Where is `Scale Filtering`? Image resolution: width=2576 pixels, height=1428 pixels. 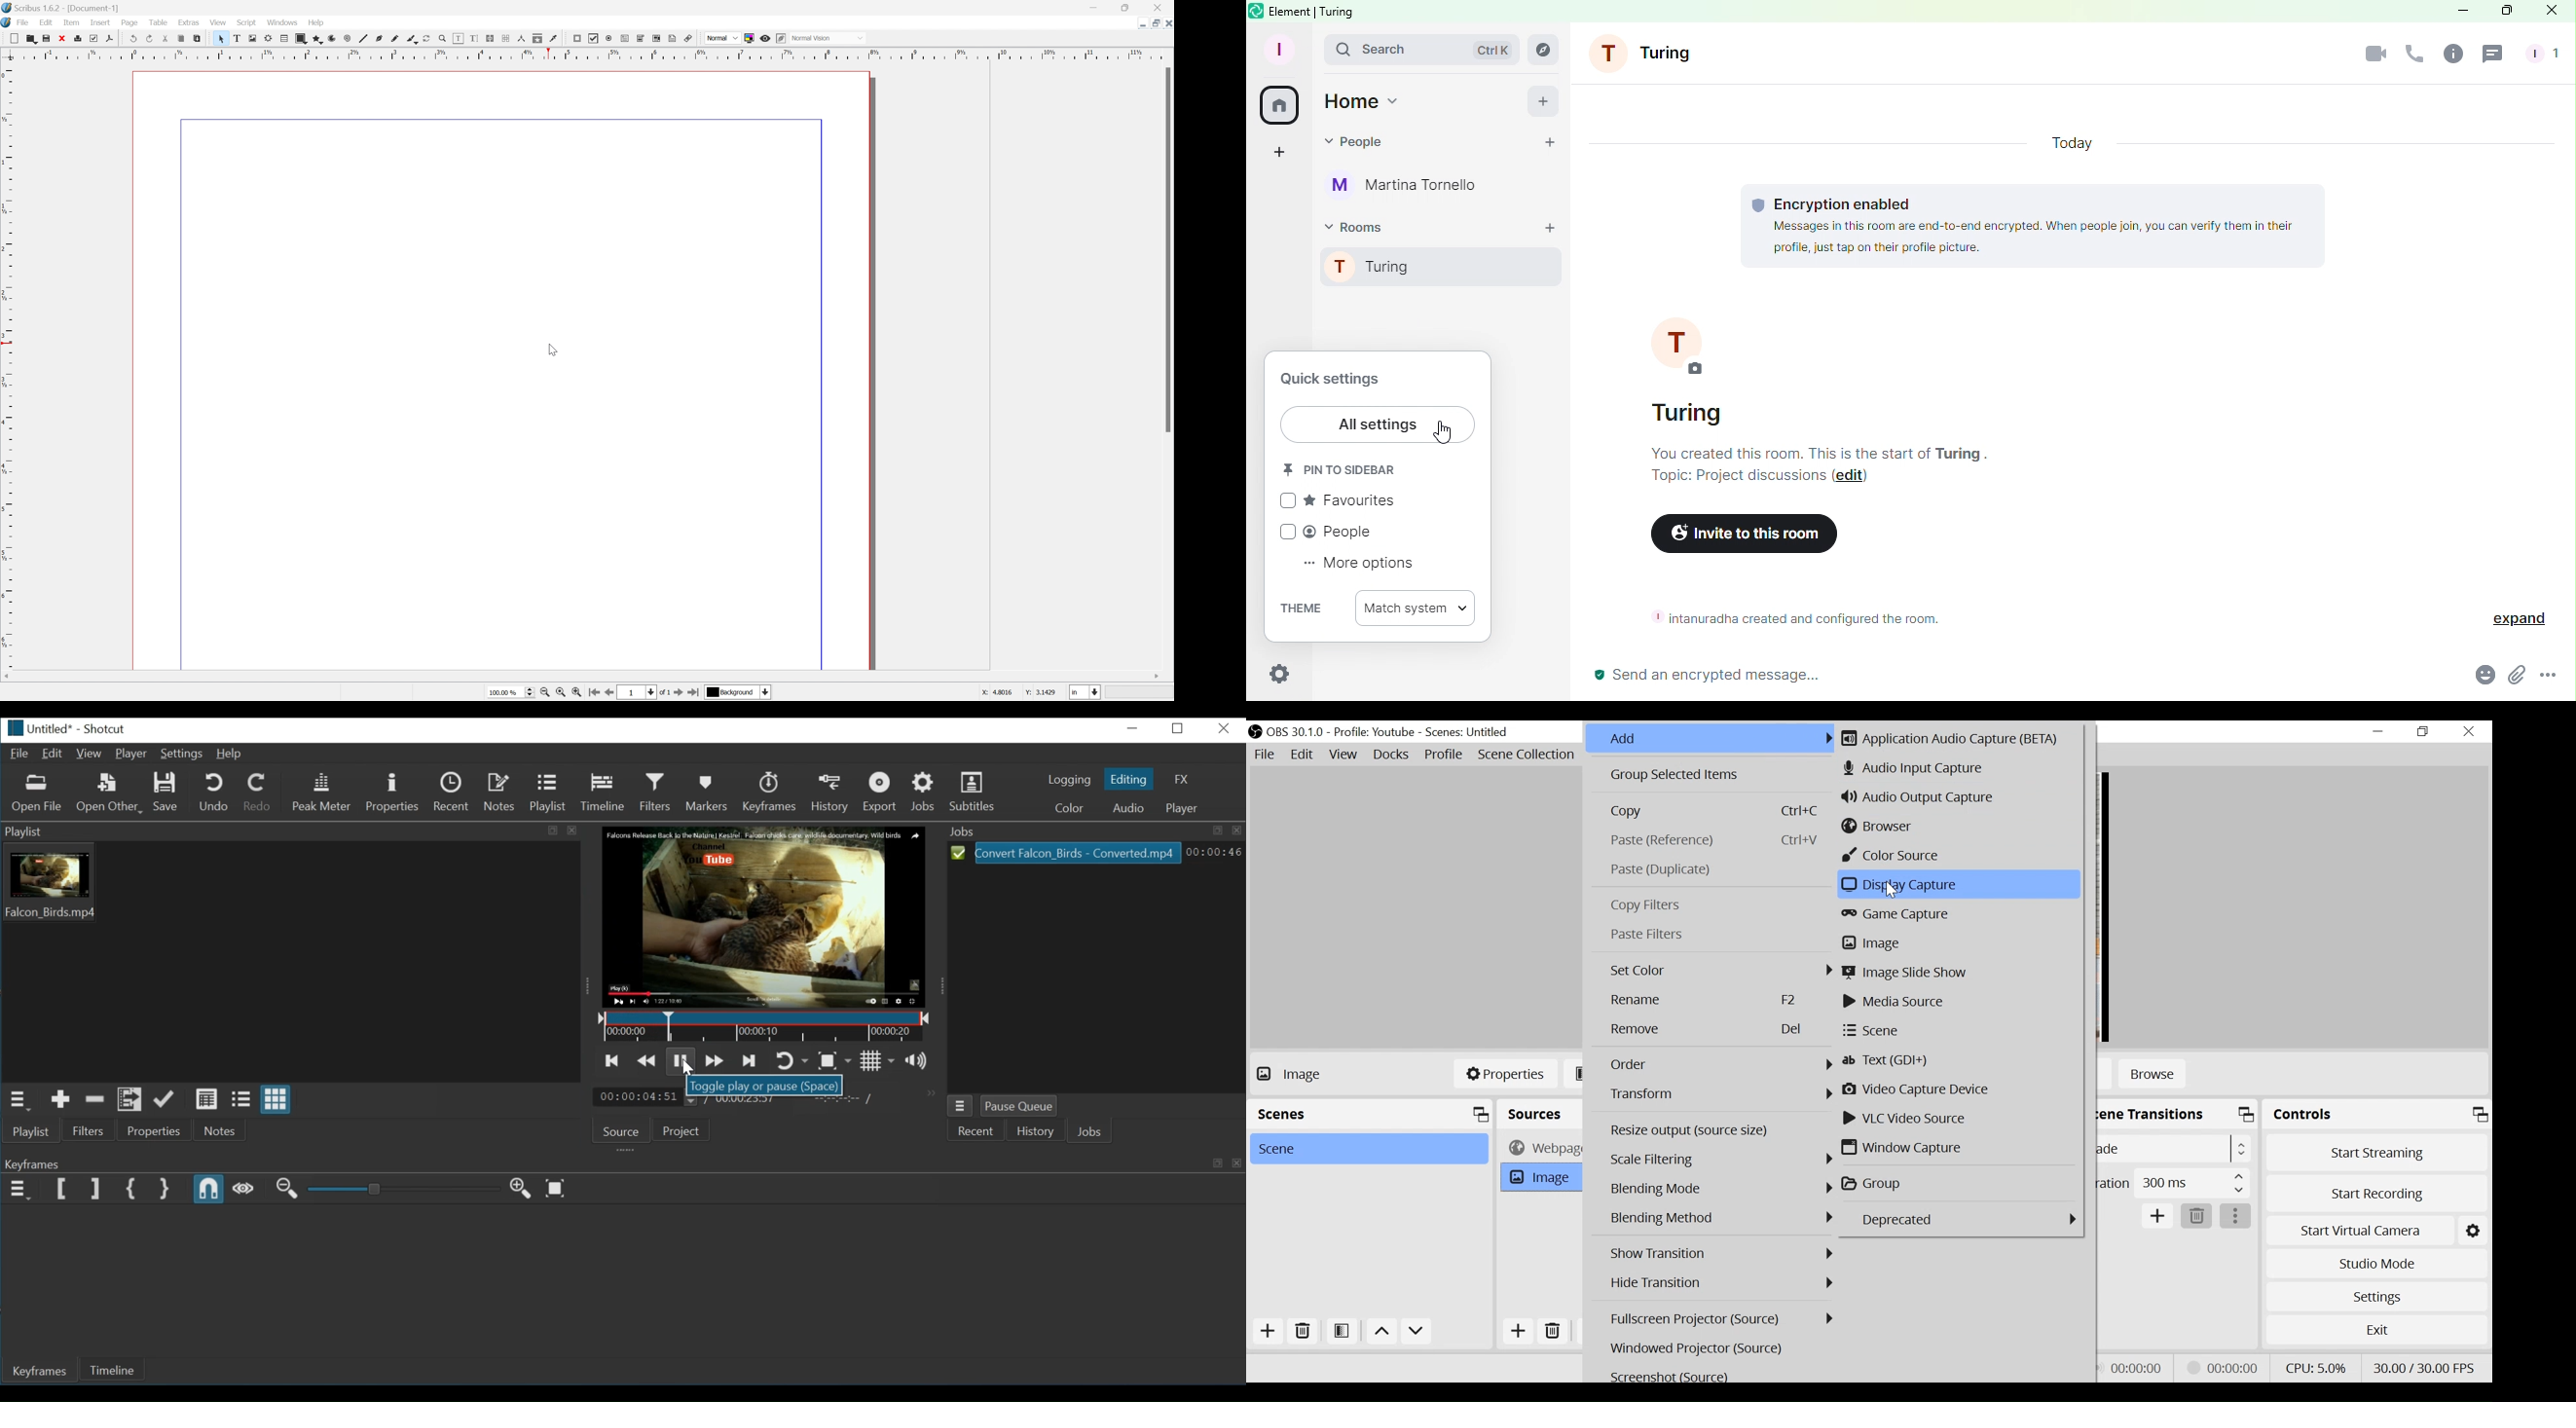 Scale Filtering is located at coordinates (1722, 1160).